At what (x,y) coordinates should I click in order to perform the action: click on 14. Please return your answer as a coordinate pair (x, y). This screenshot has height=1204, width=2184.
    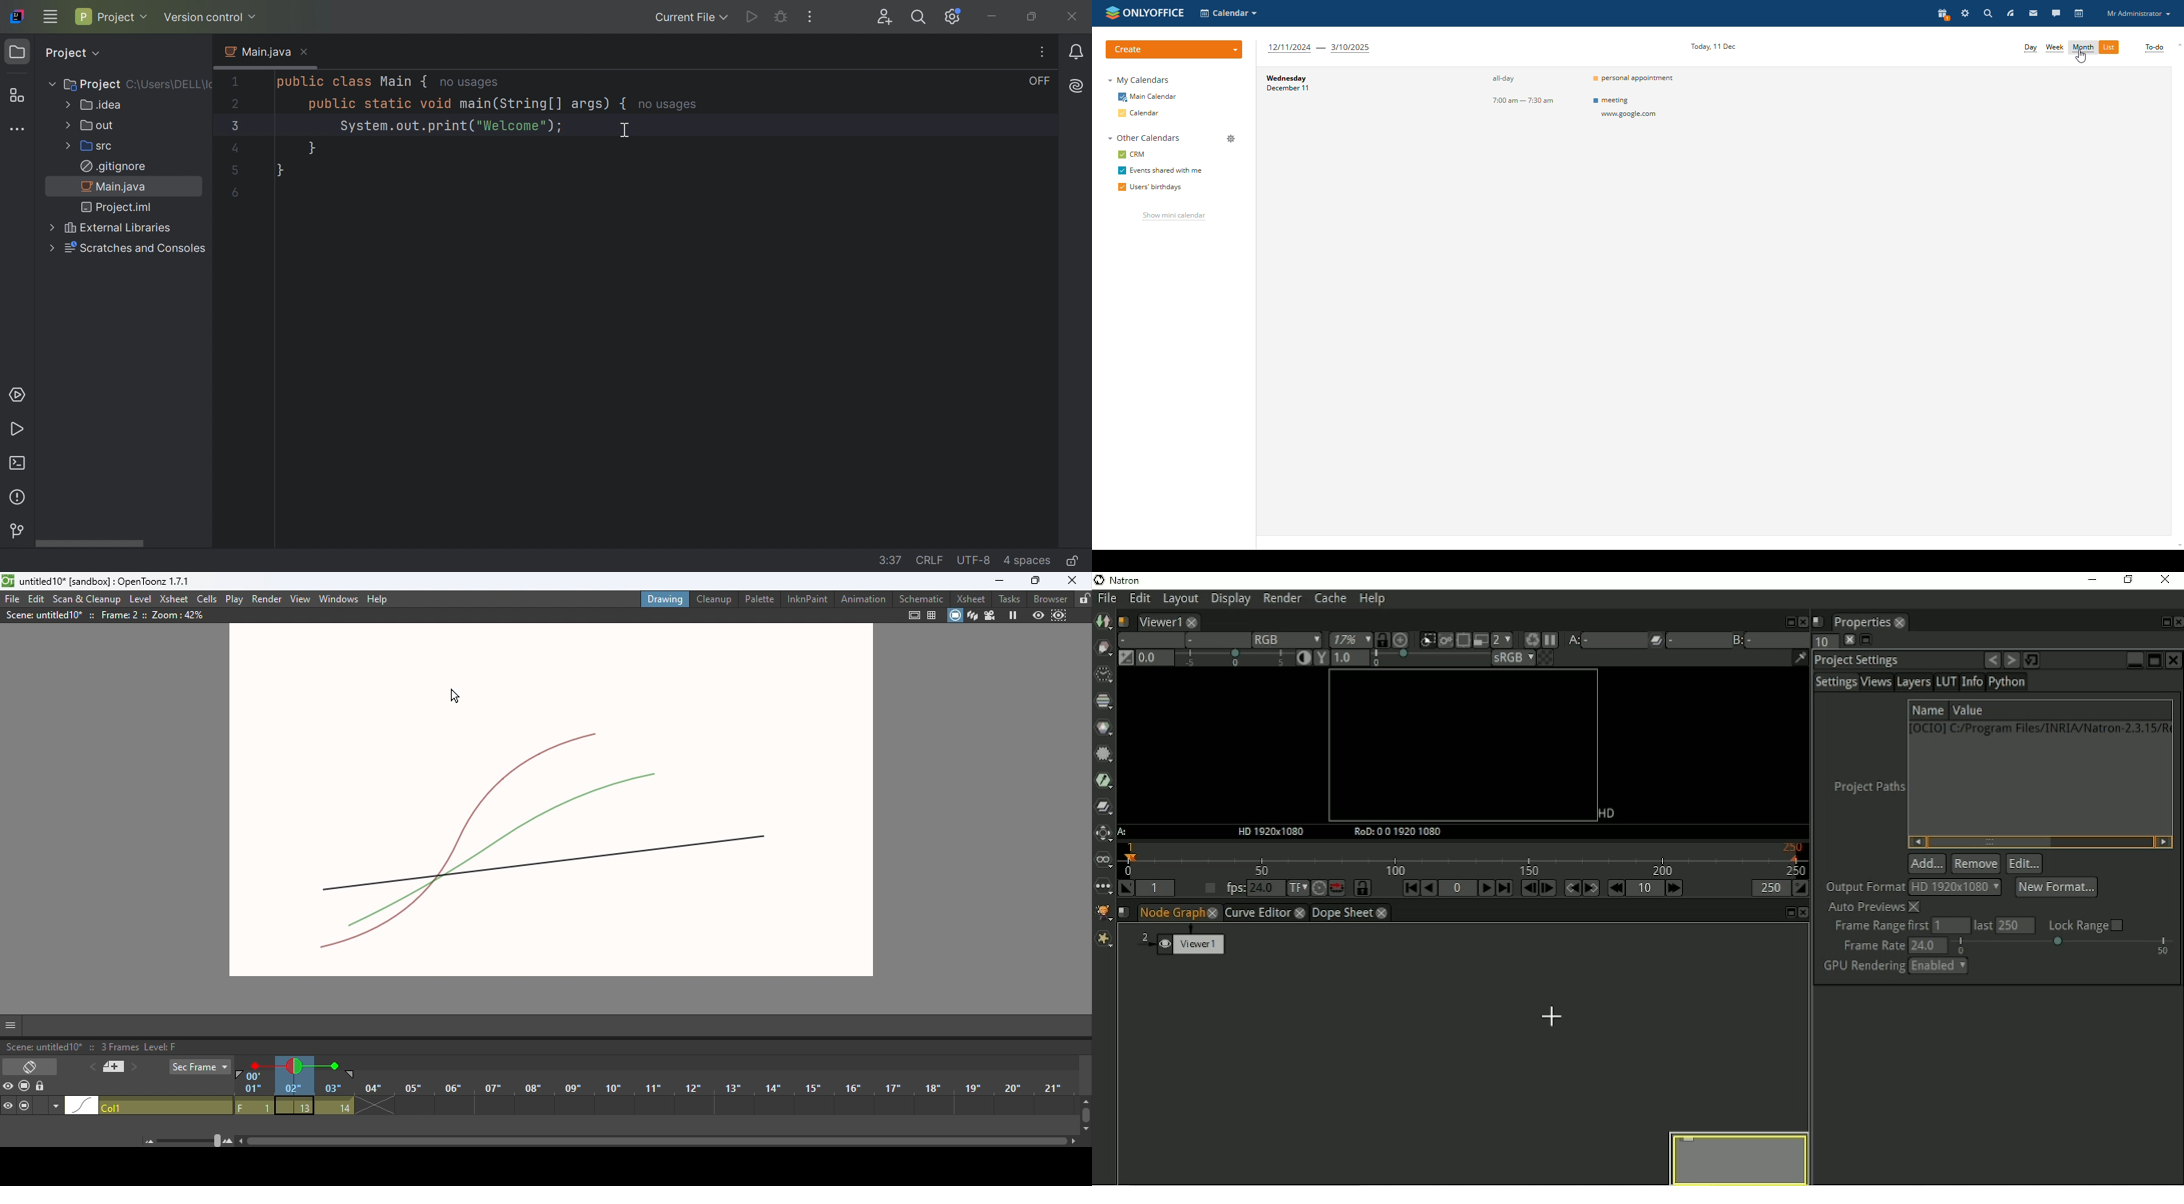
    Looking at the image, I should click on (334, 1107).